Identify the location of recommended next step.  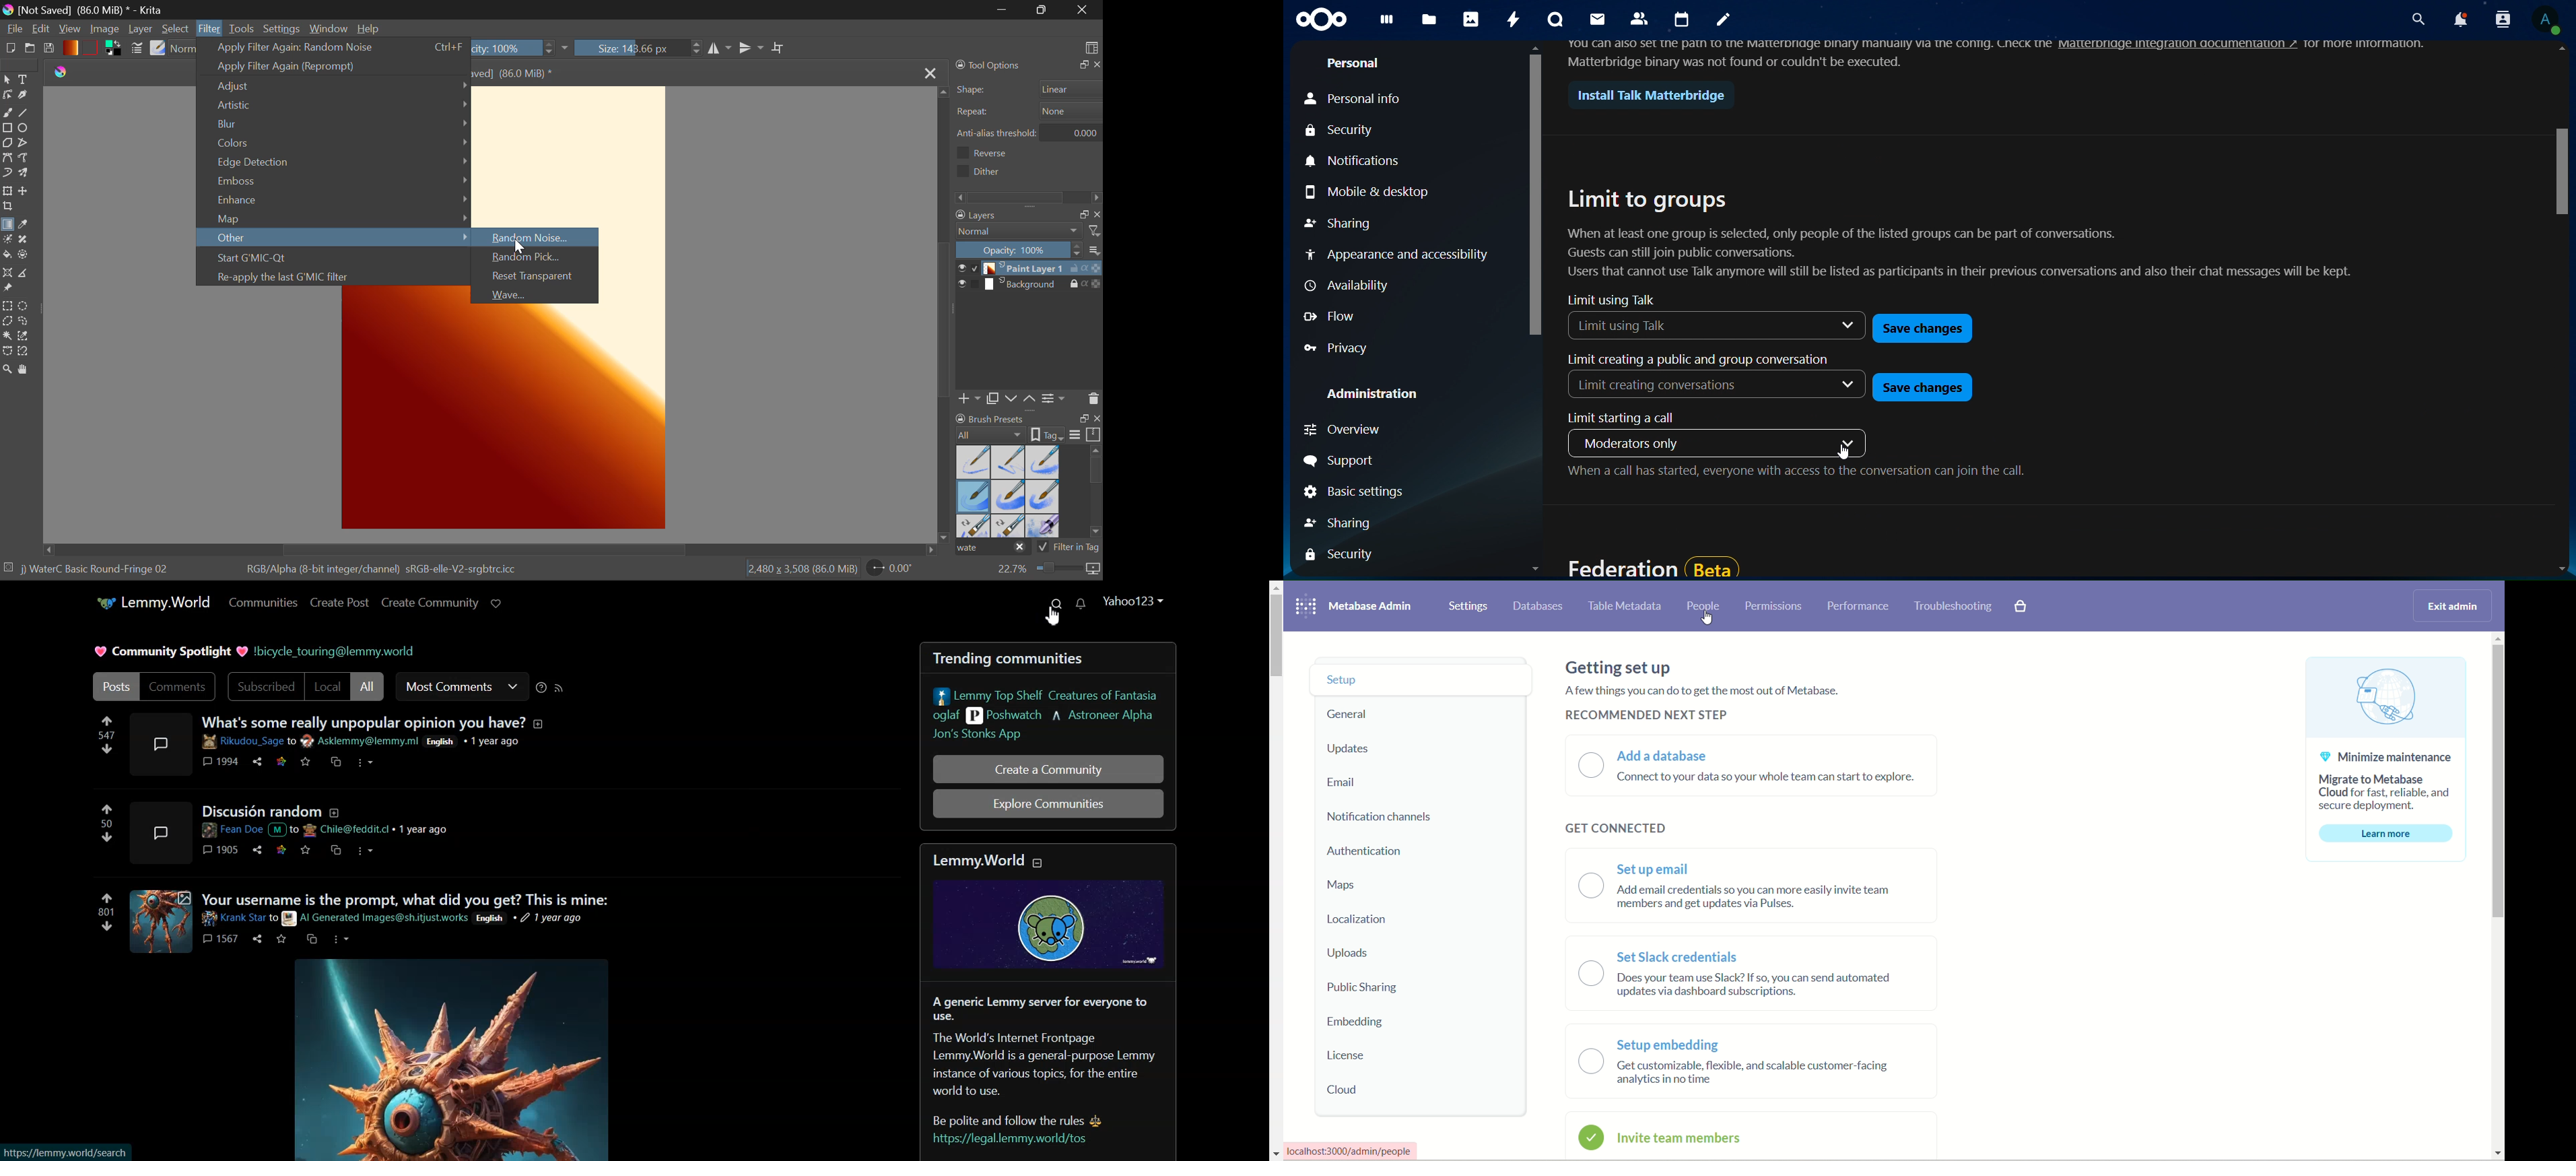
(1648, 714).